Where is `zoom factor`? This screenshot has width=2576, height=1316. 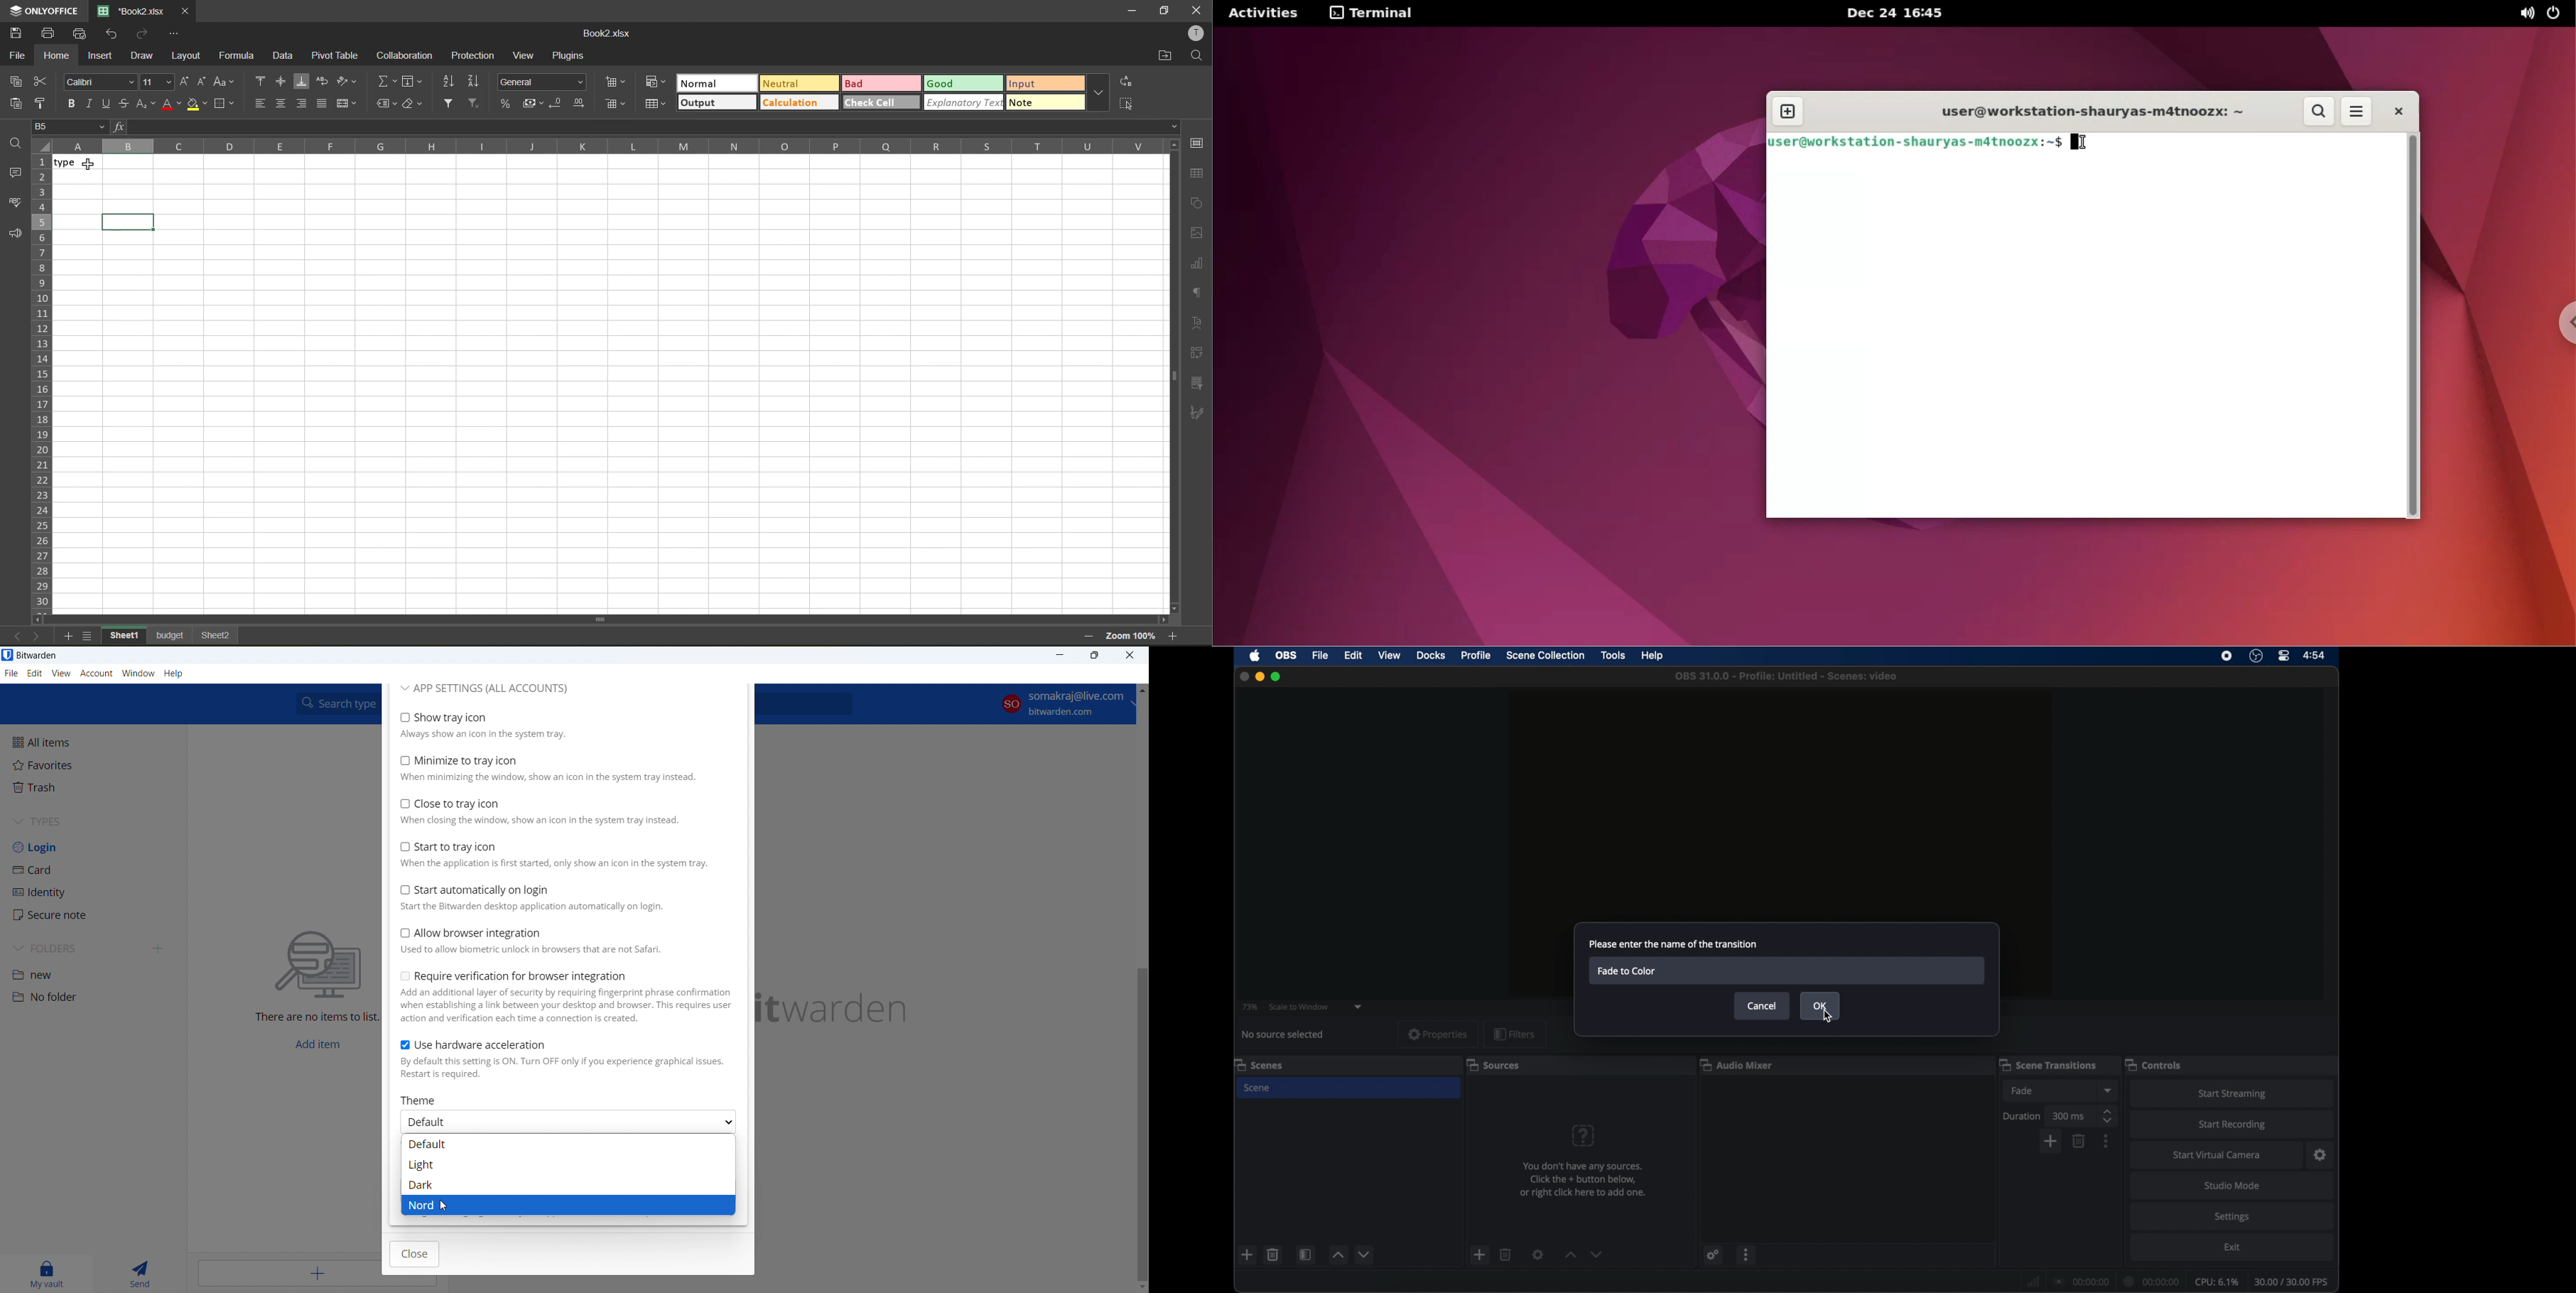
zoom factor is located at coordinates (1129, 637).